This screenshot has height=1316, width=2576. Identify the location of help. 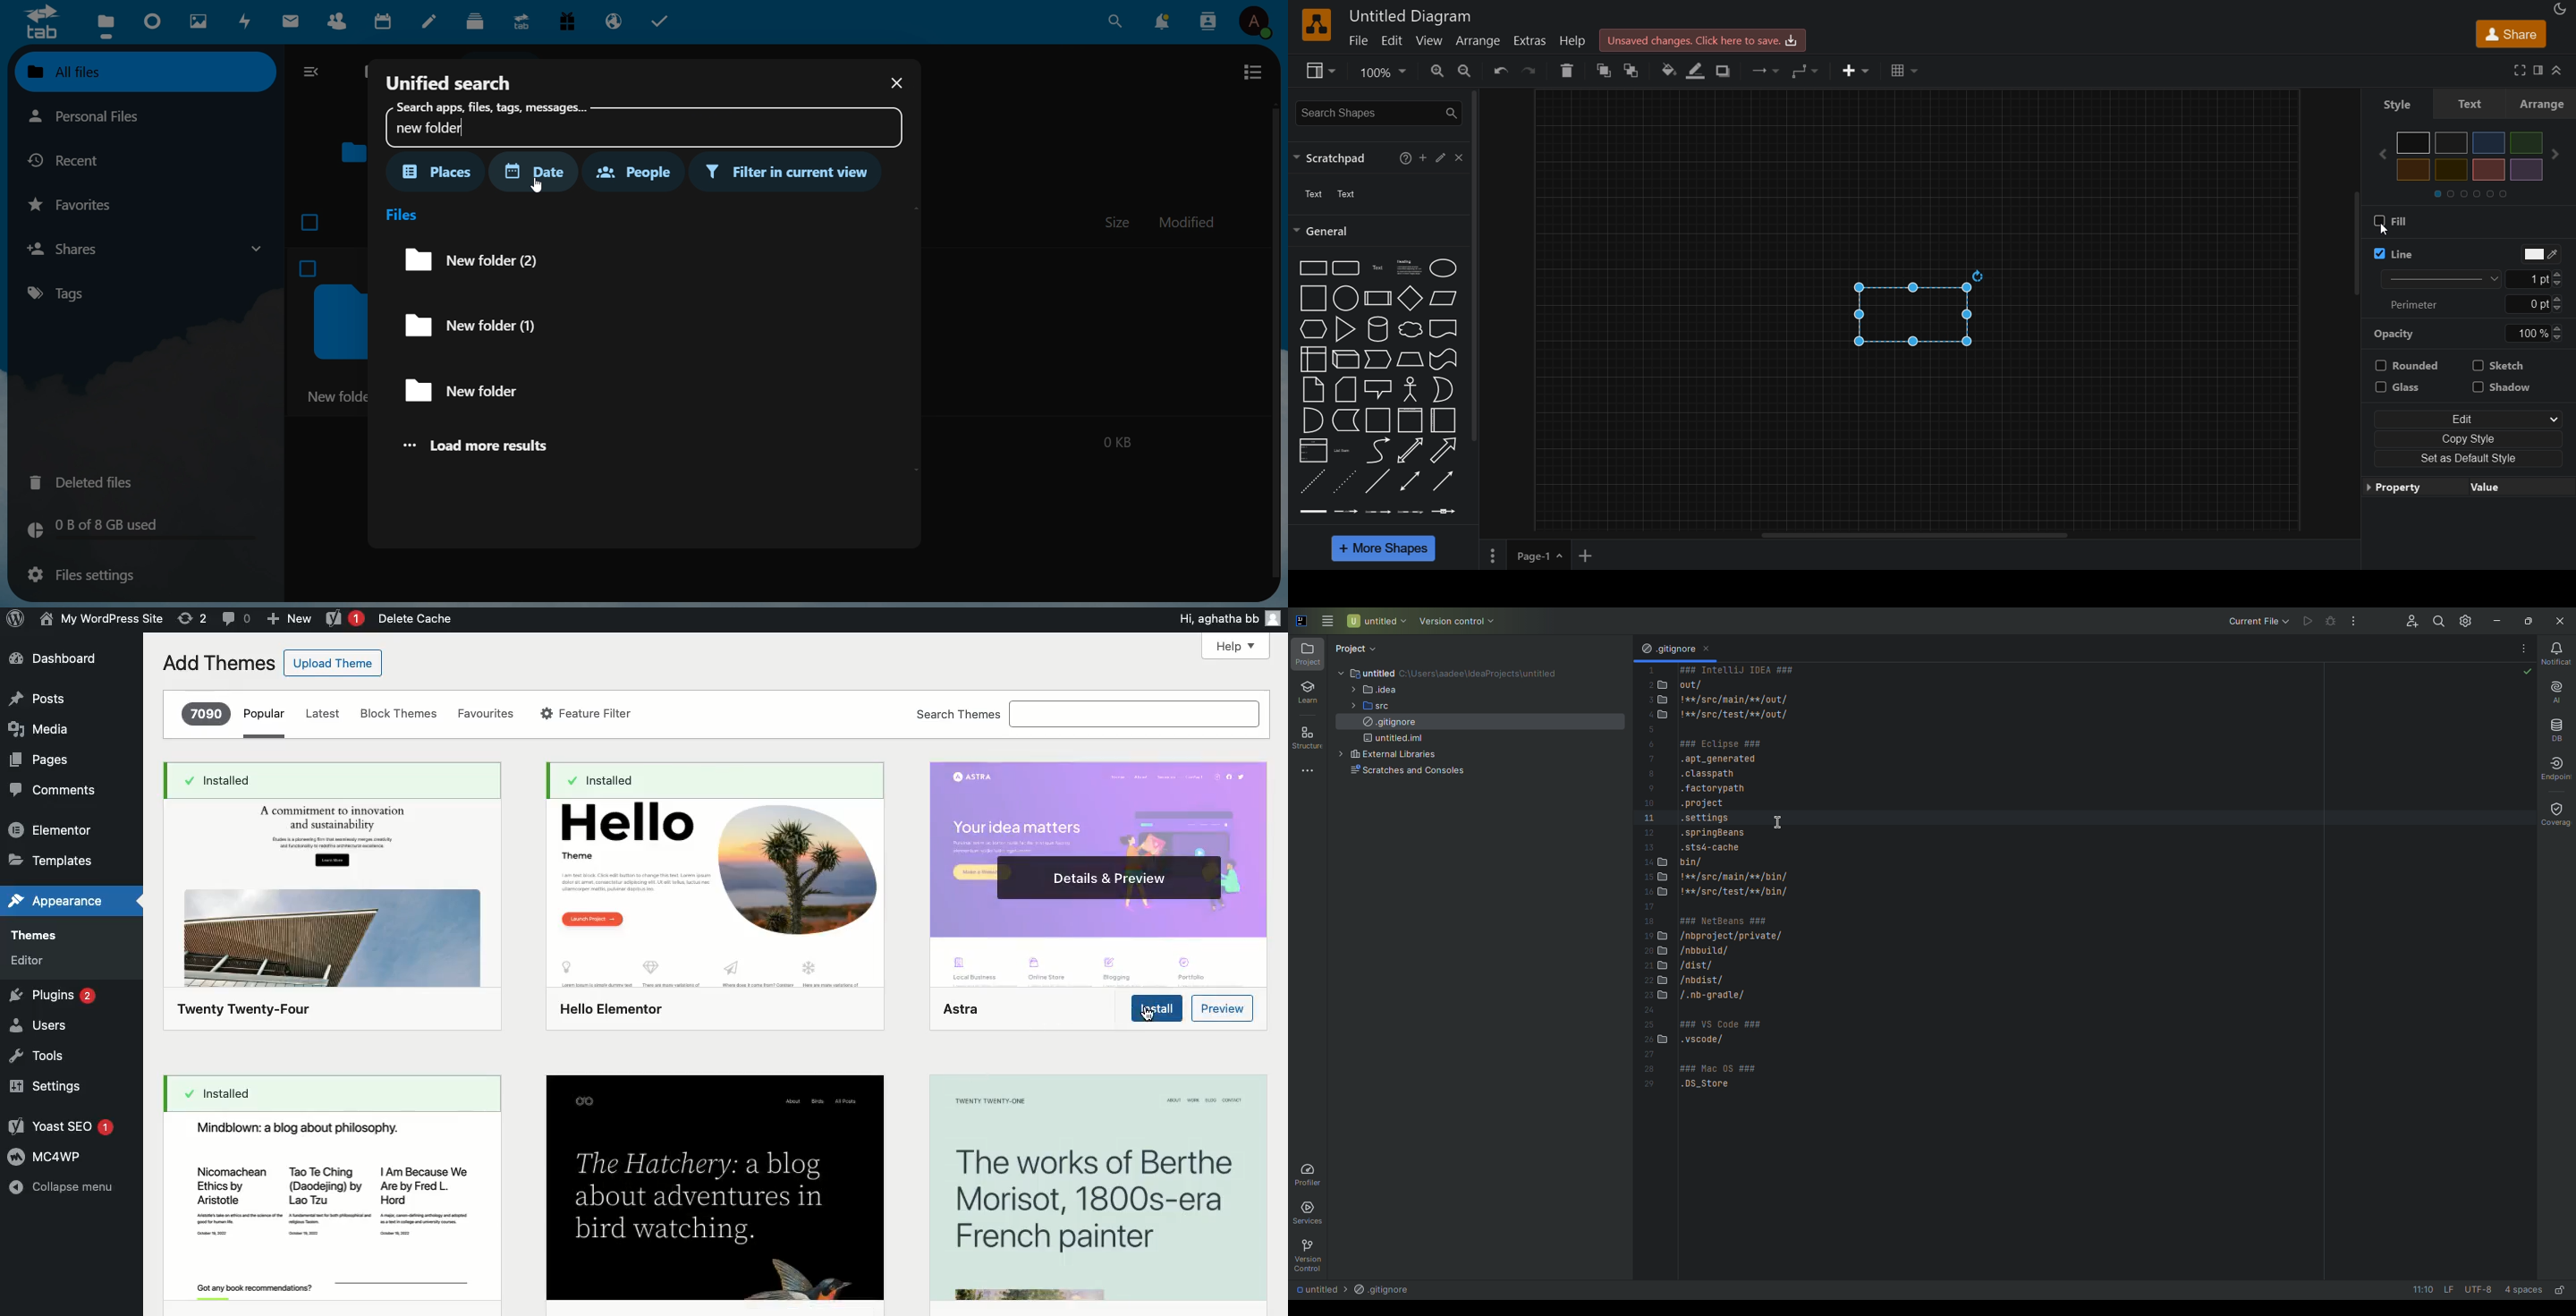
(1566, 71).